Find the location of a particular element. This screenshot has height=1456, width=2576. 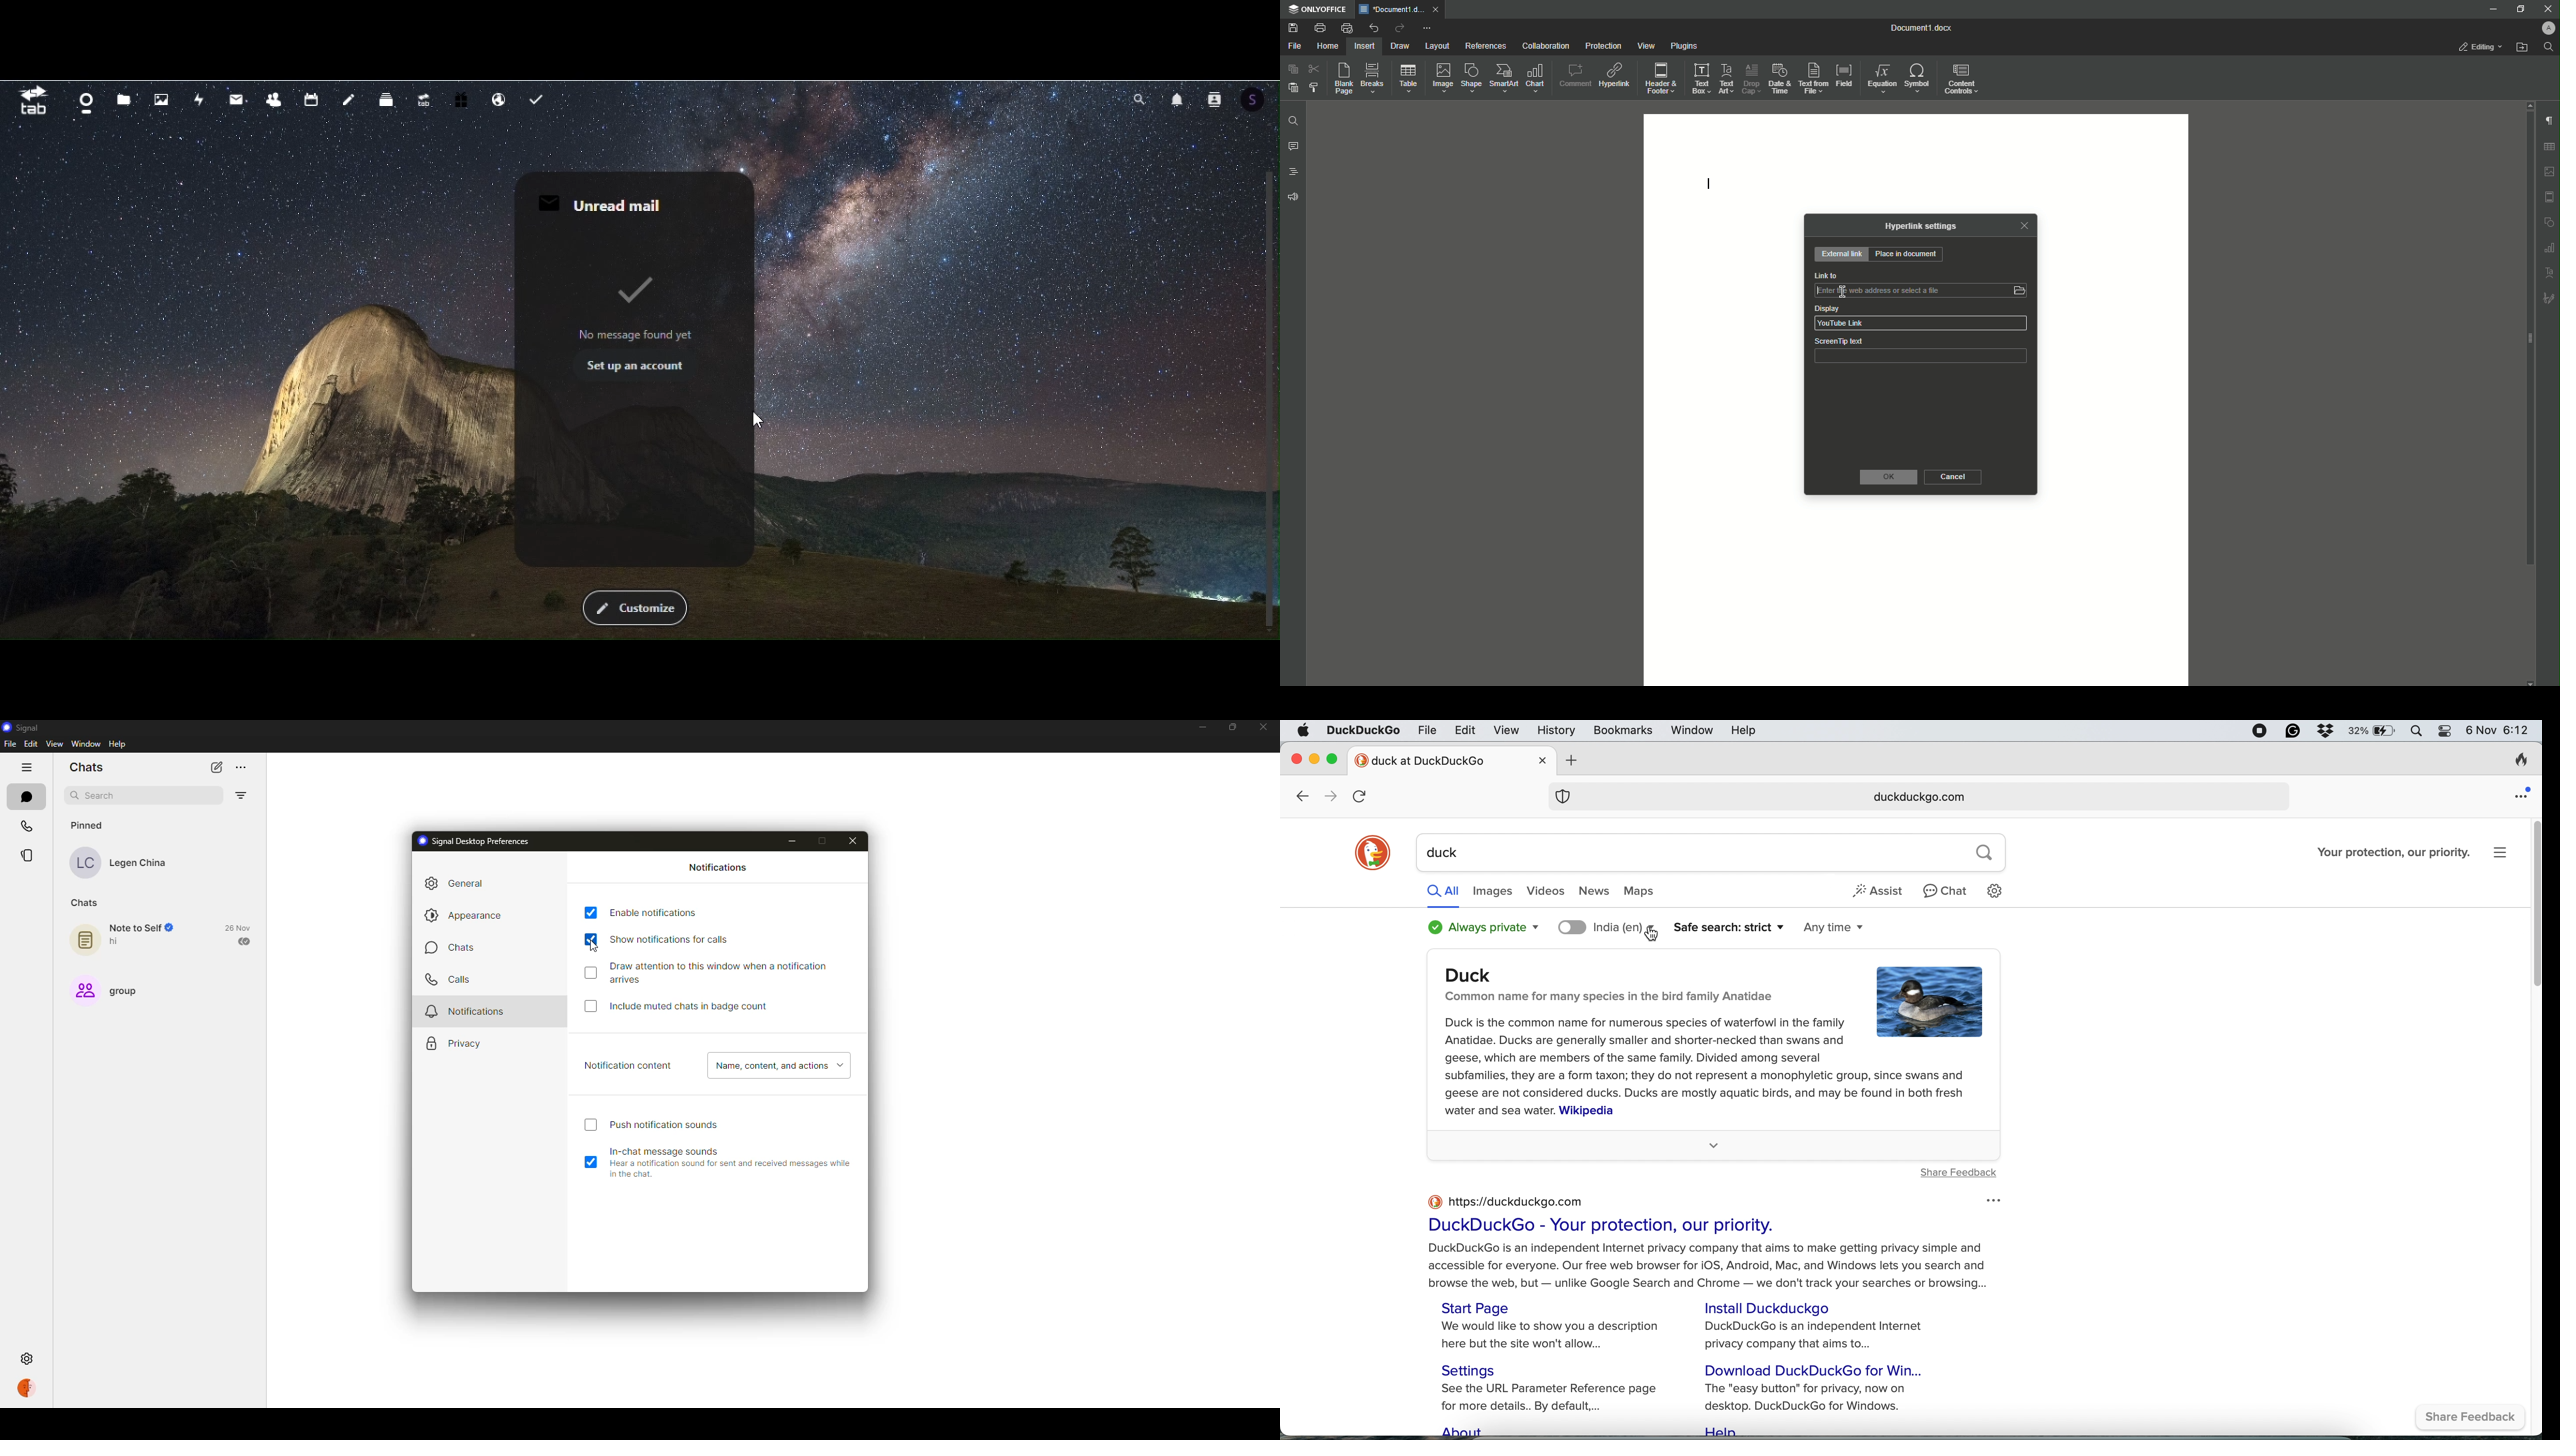

general is located at coordinates (459, 883).